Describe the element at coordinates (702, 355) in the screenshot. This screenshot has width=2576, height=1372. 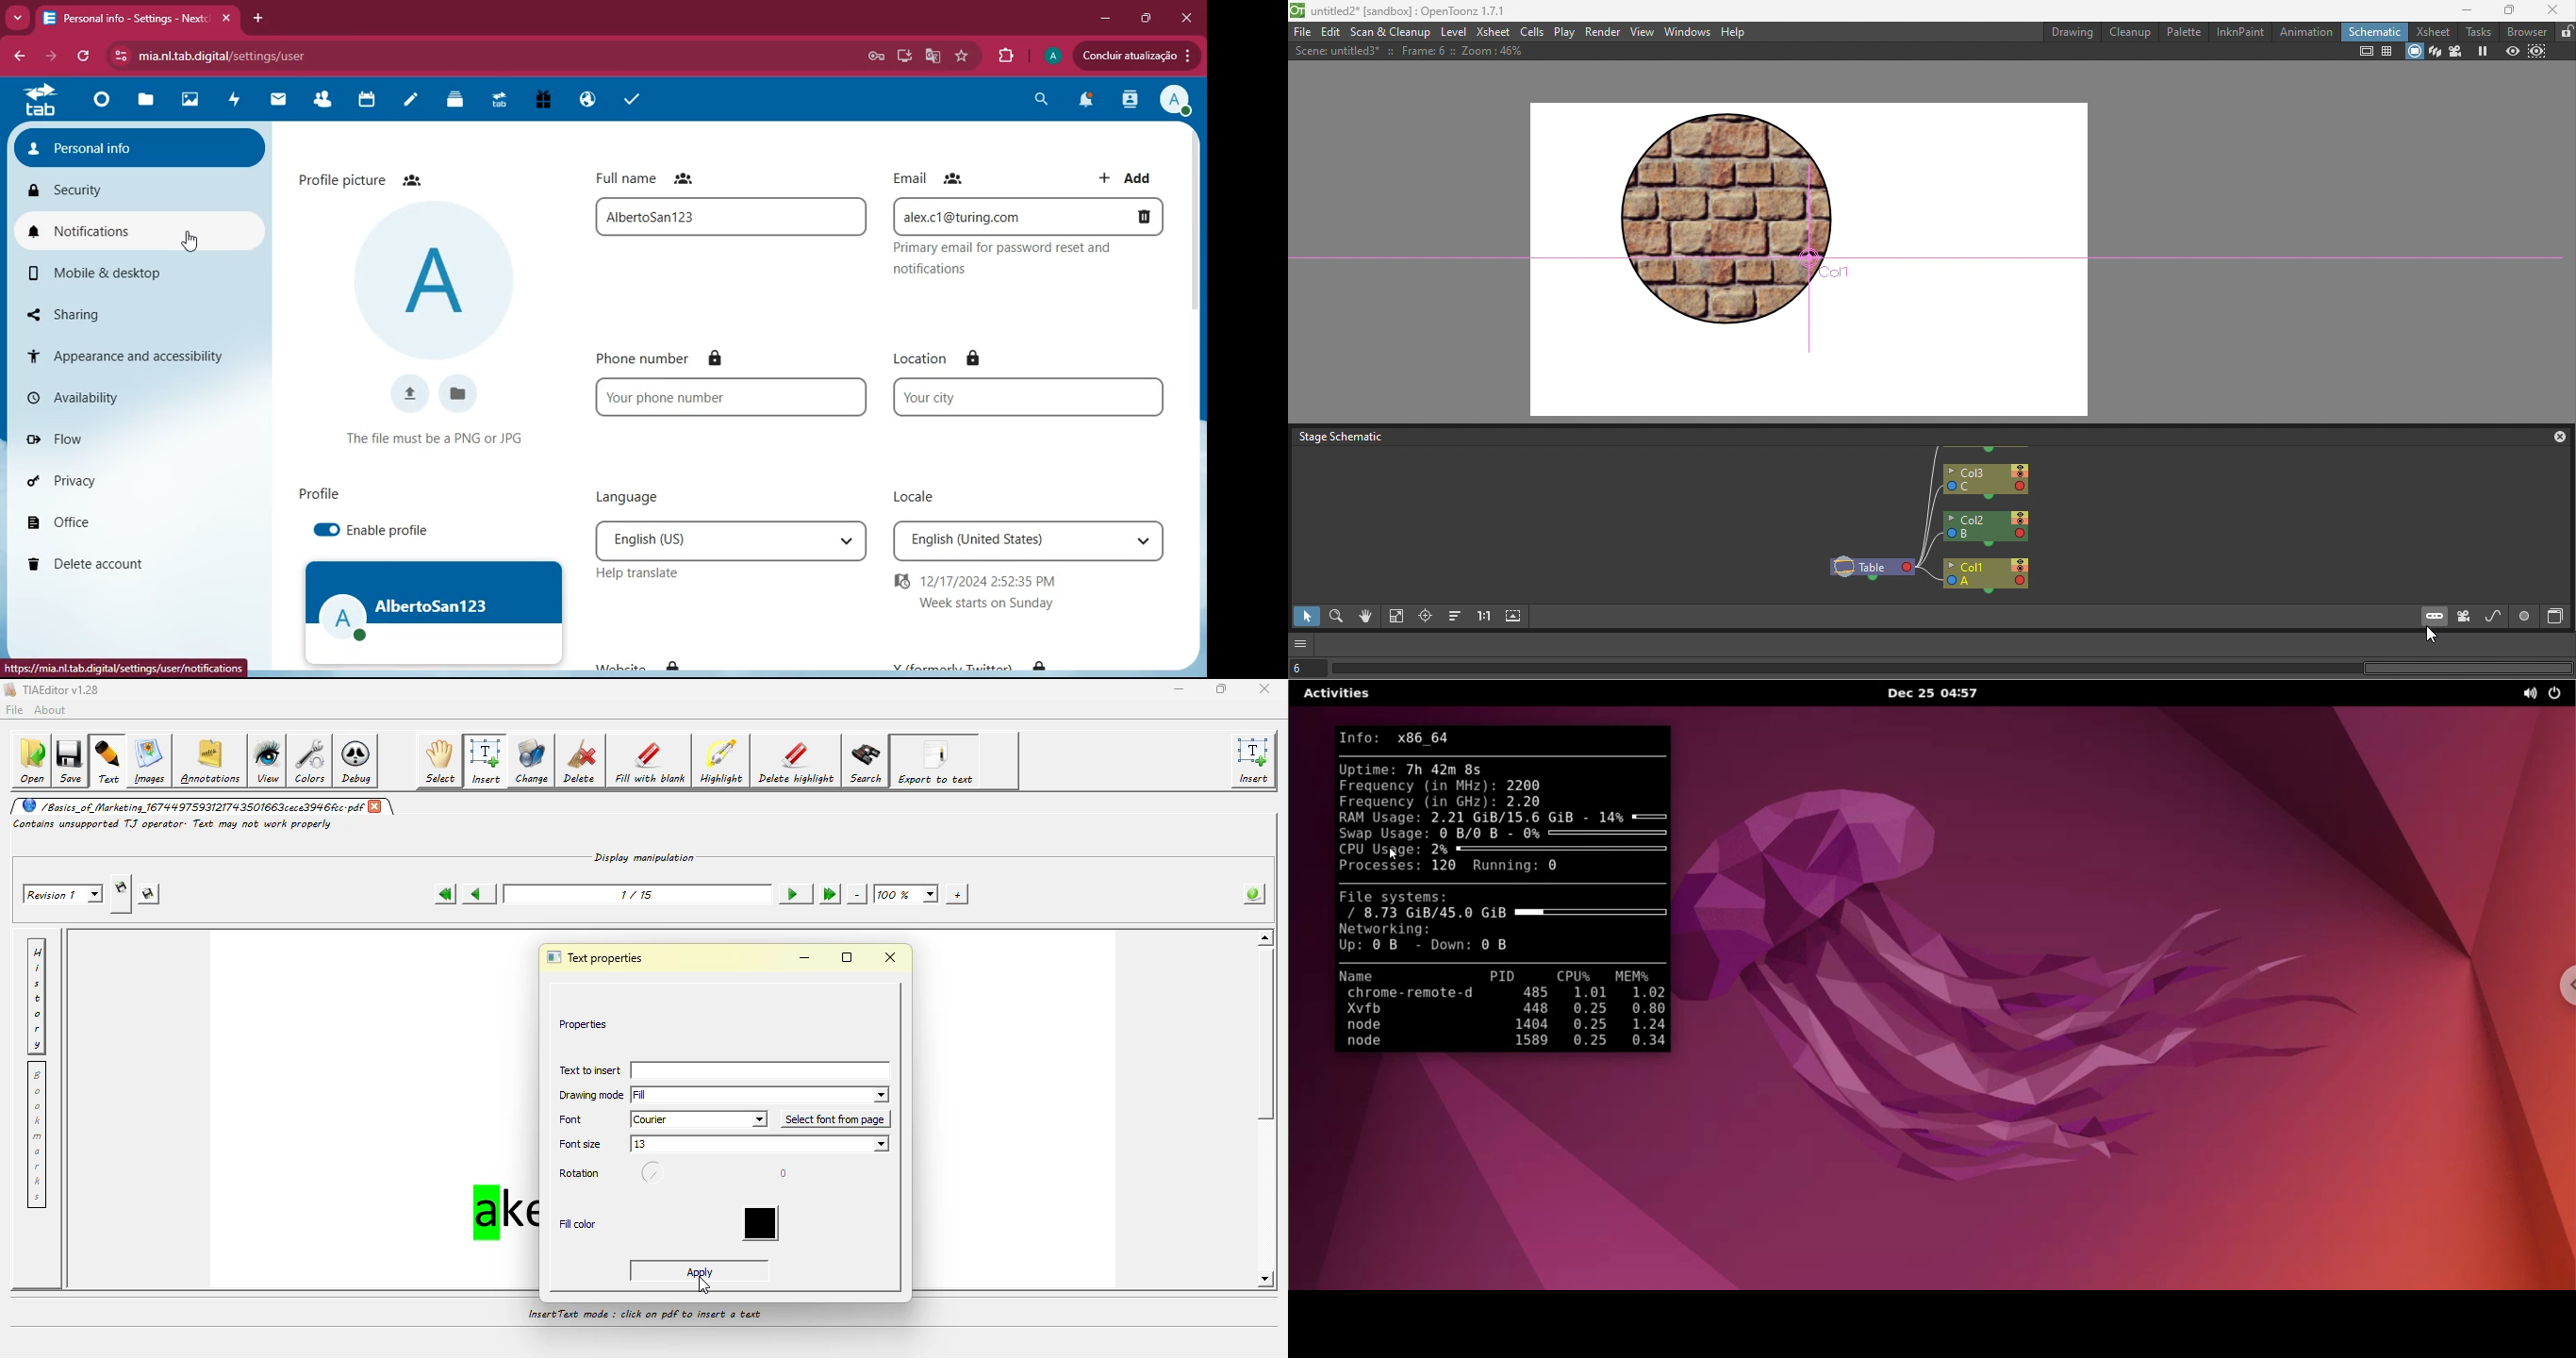
I see `phone number` at that location.